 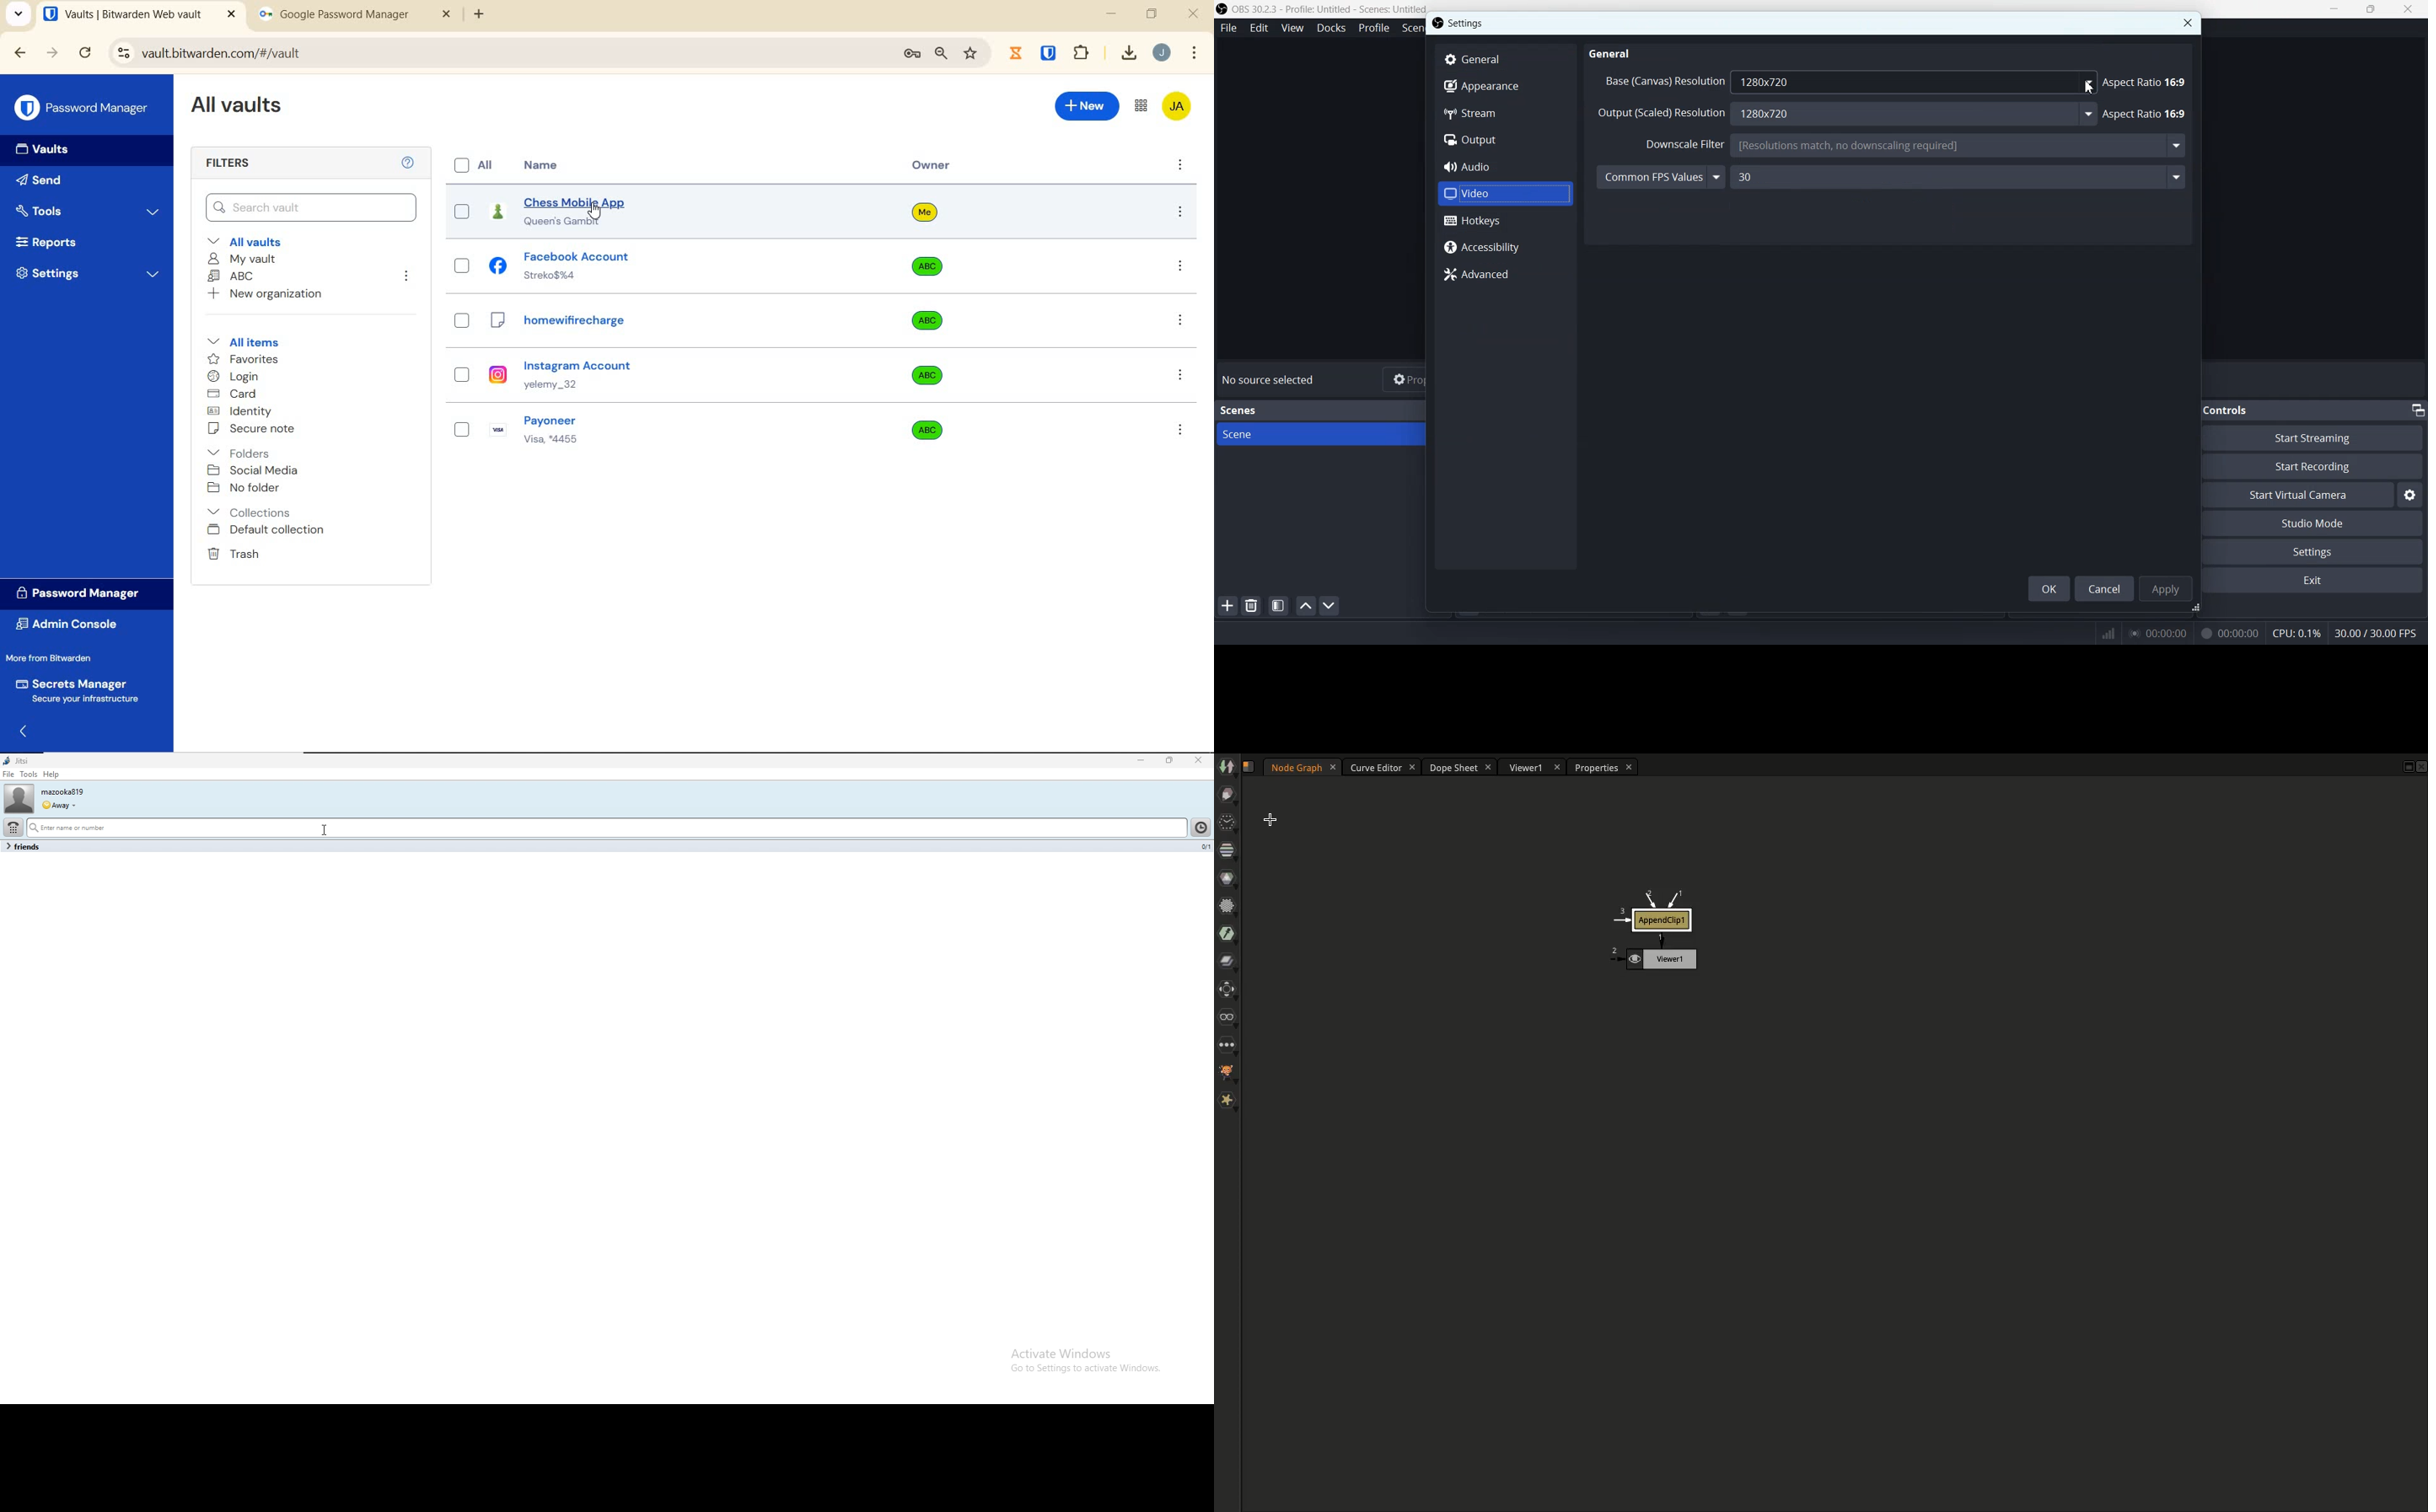 I want to click on CPU, so click(x=2297, y=634).